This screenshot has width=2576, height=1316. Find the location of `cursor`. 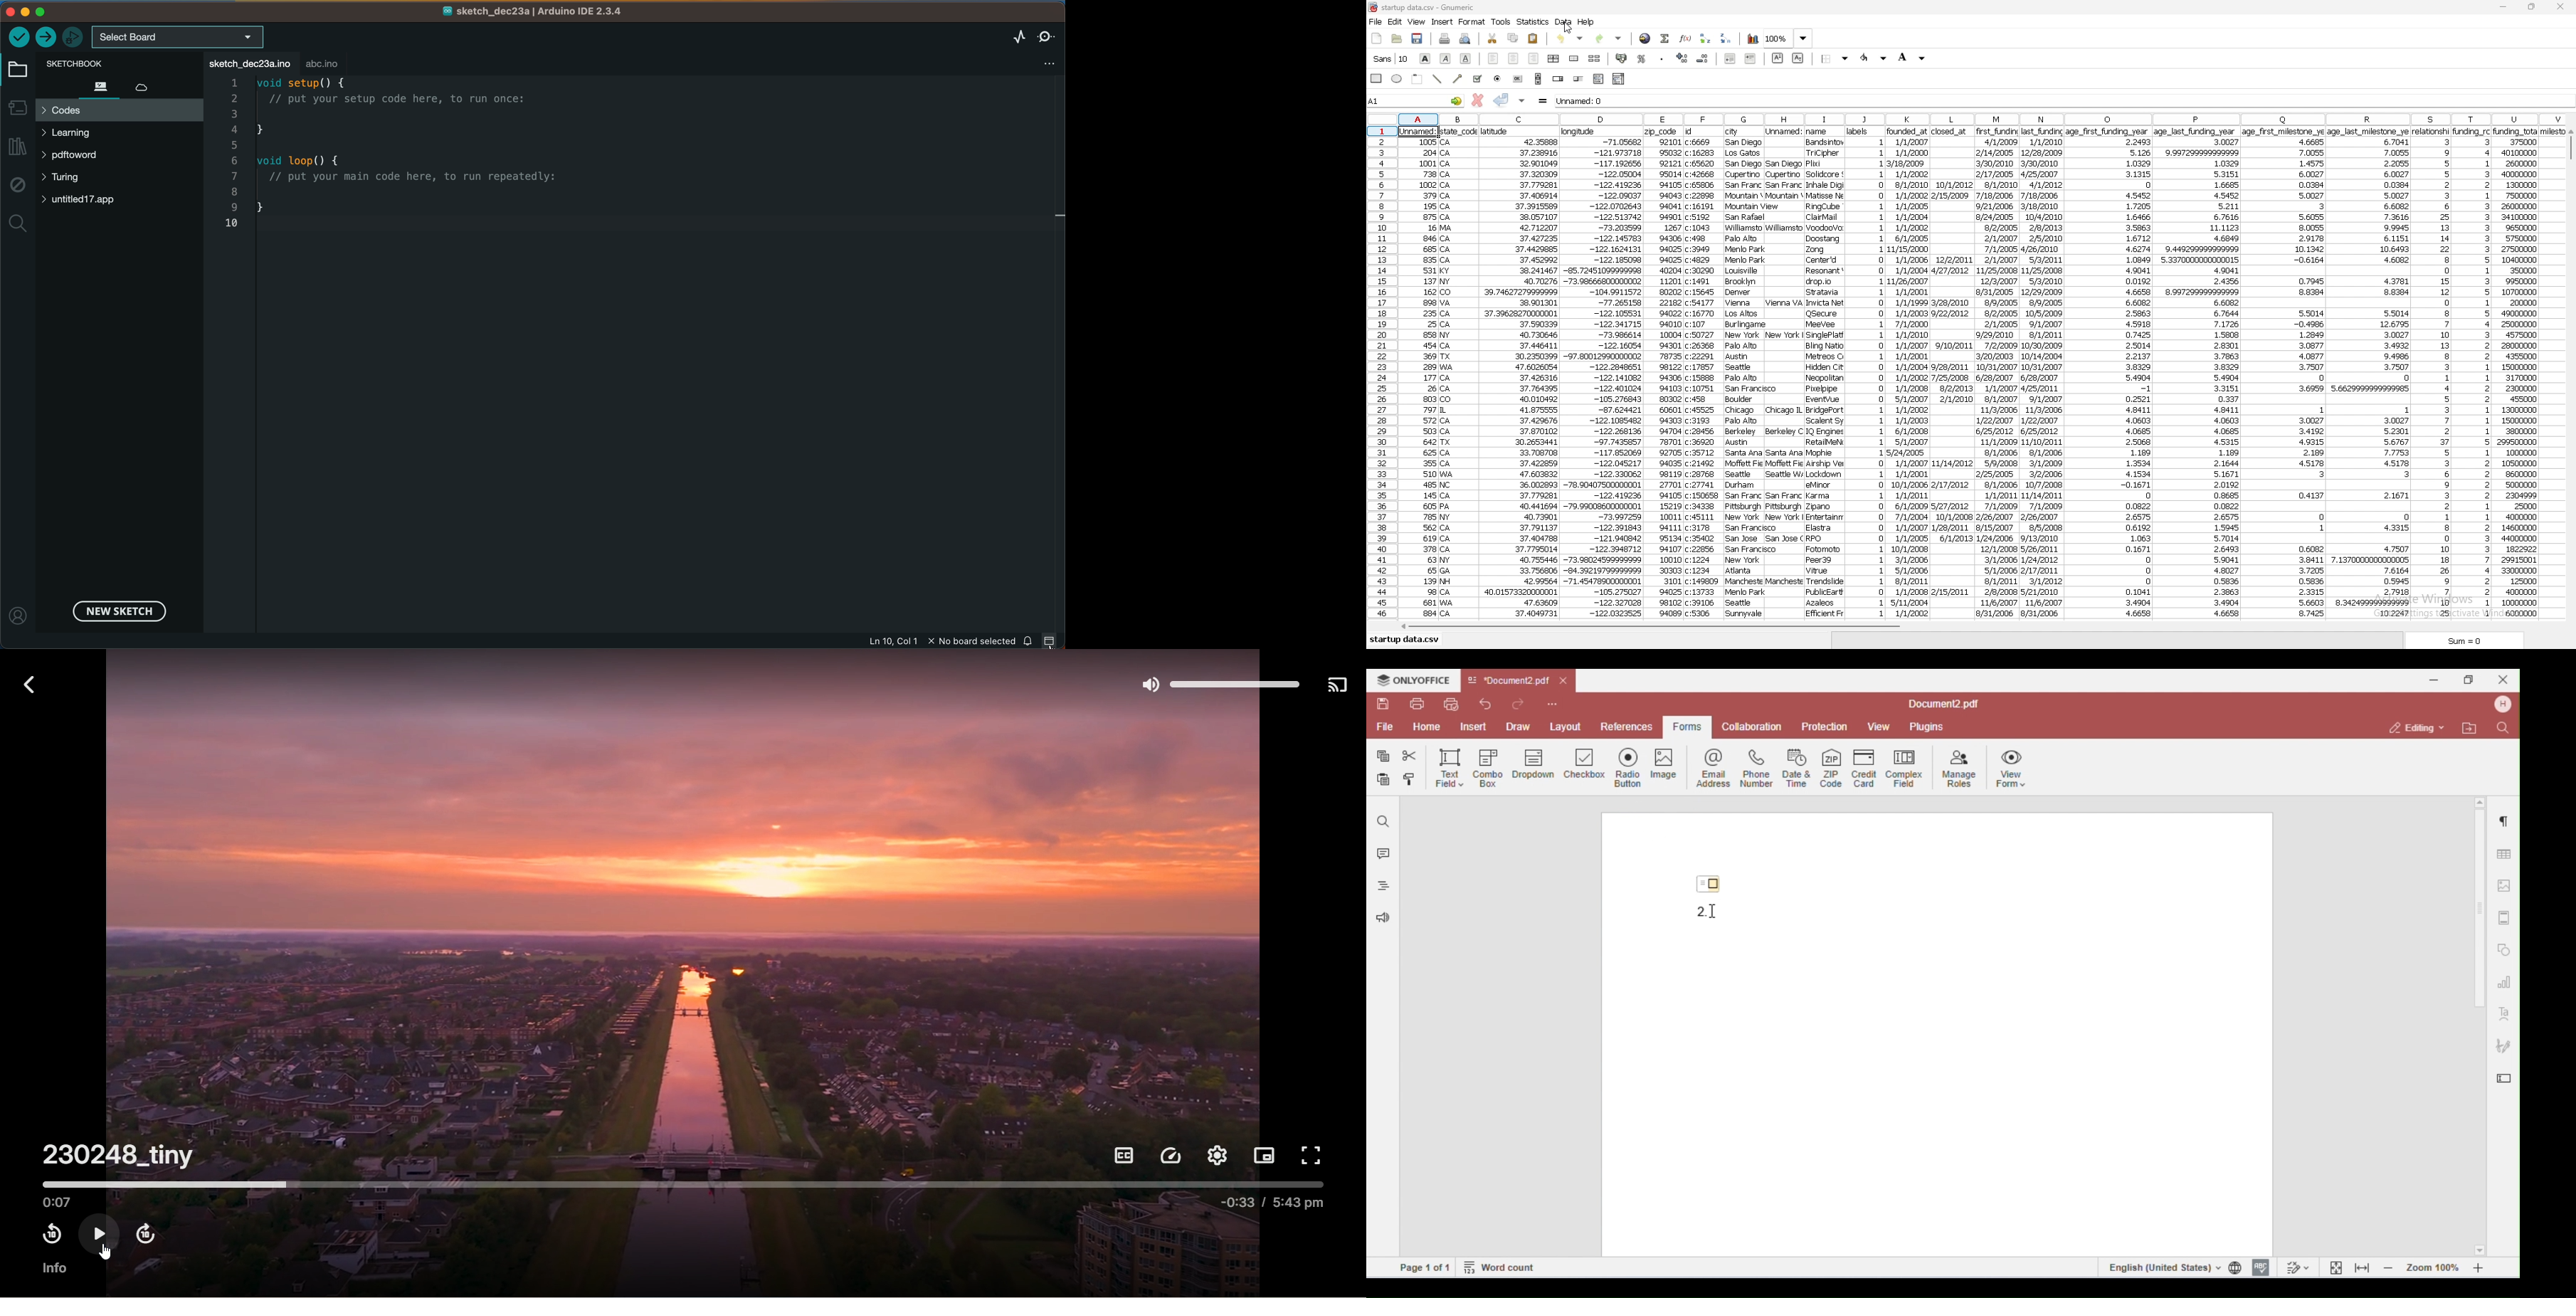

cursor is located at coordinates (1567, 29).